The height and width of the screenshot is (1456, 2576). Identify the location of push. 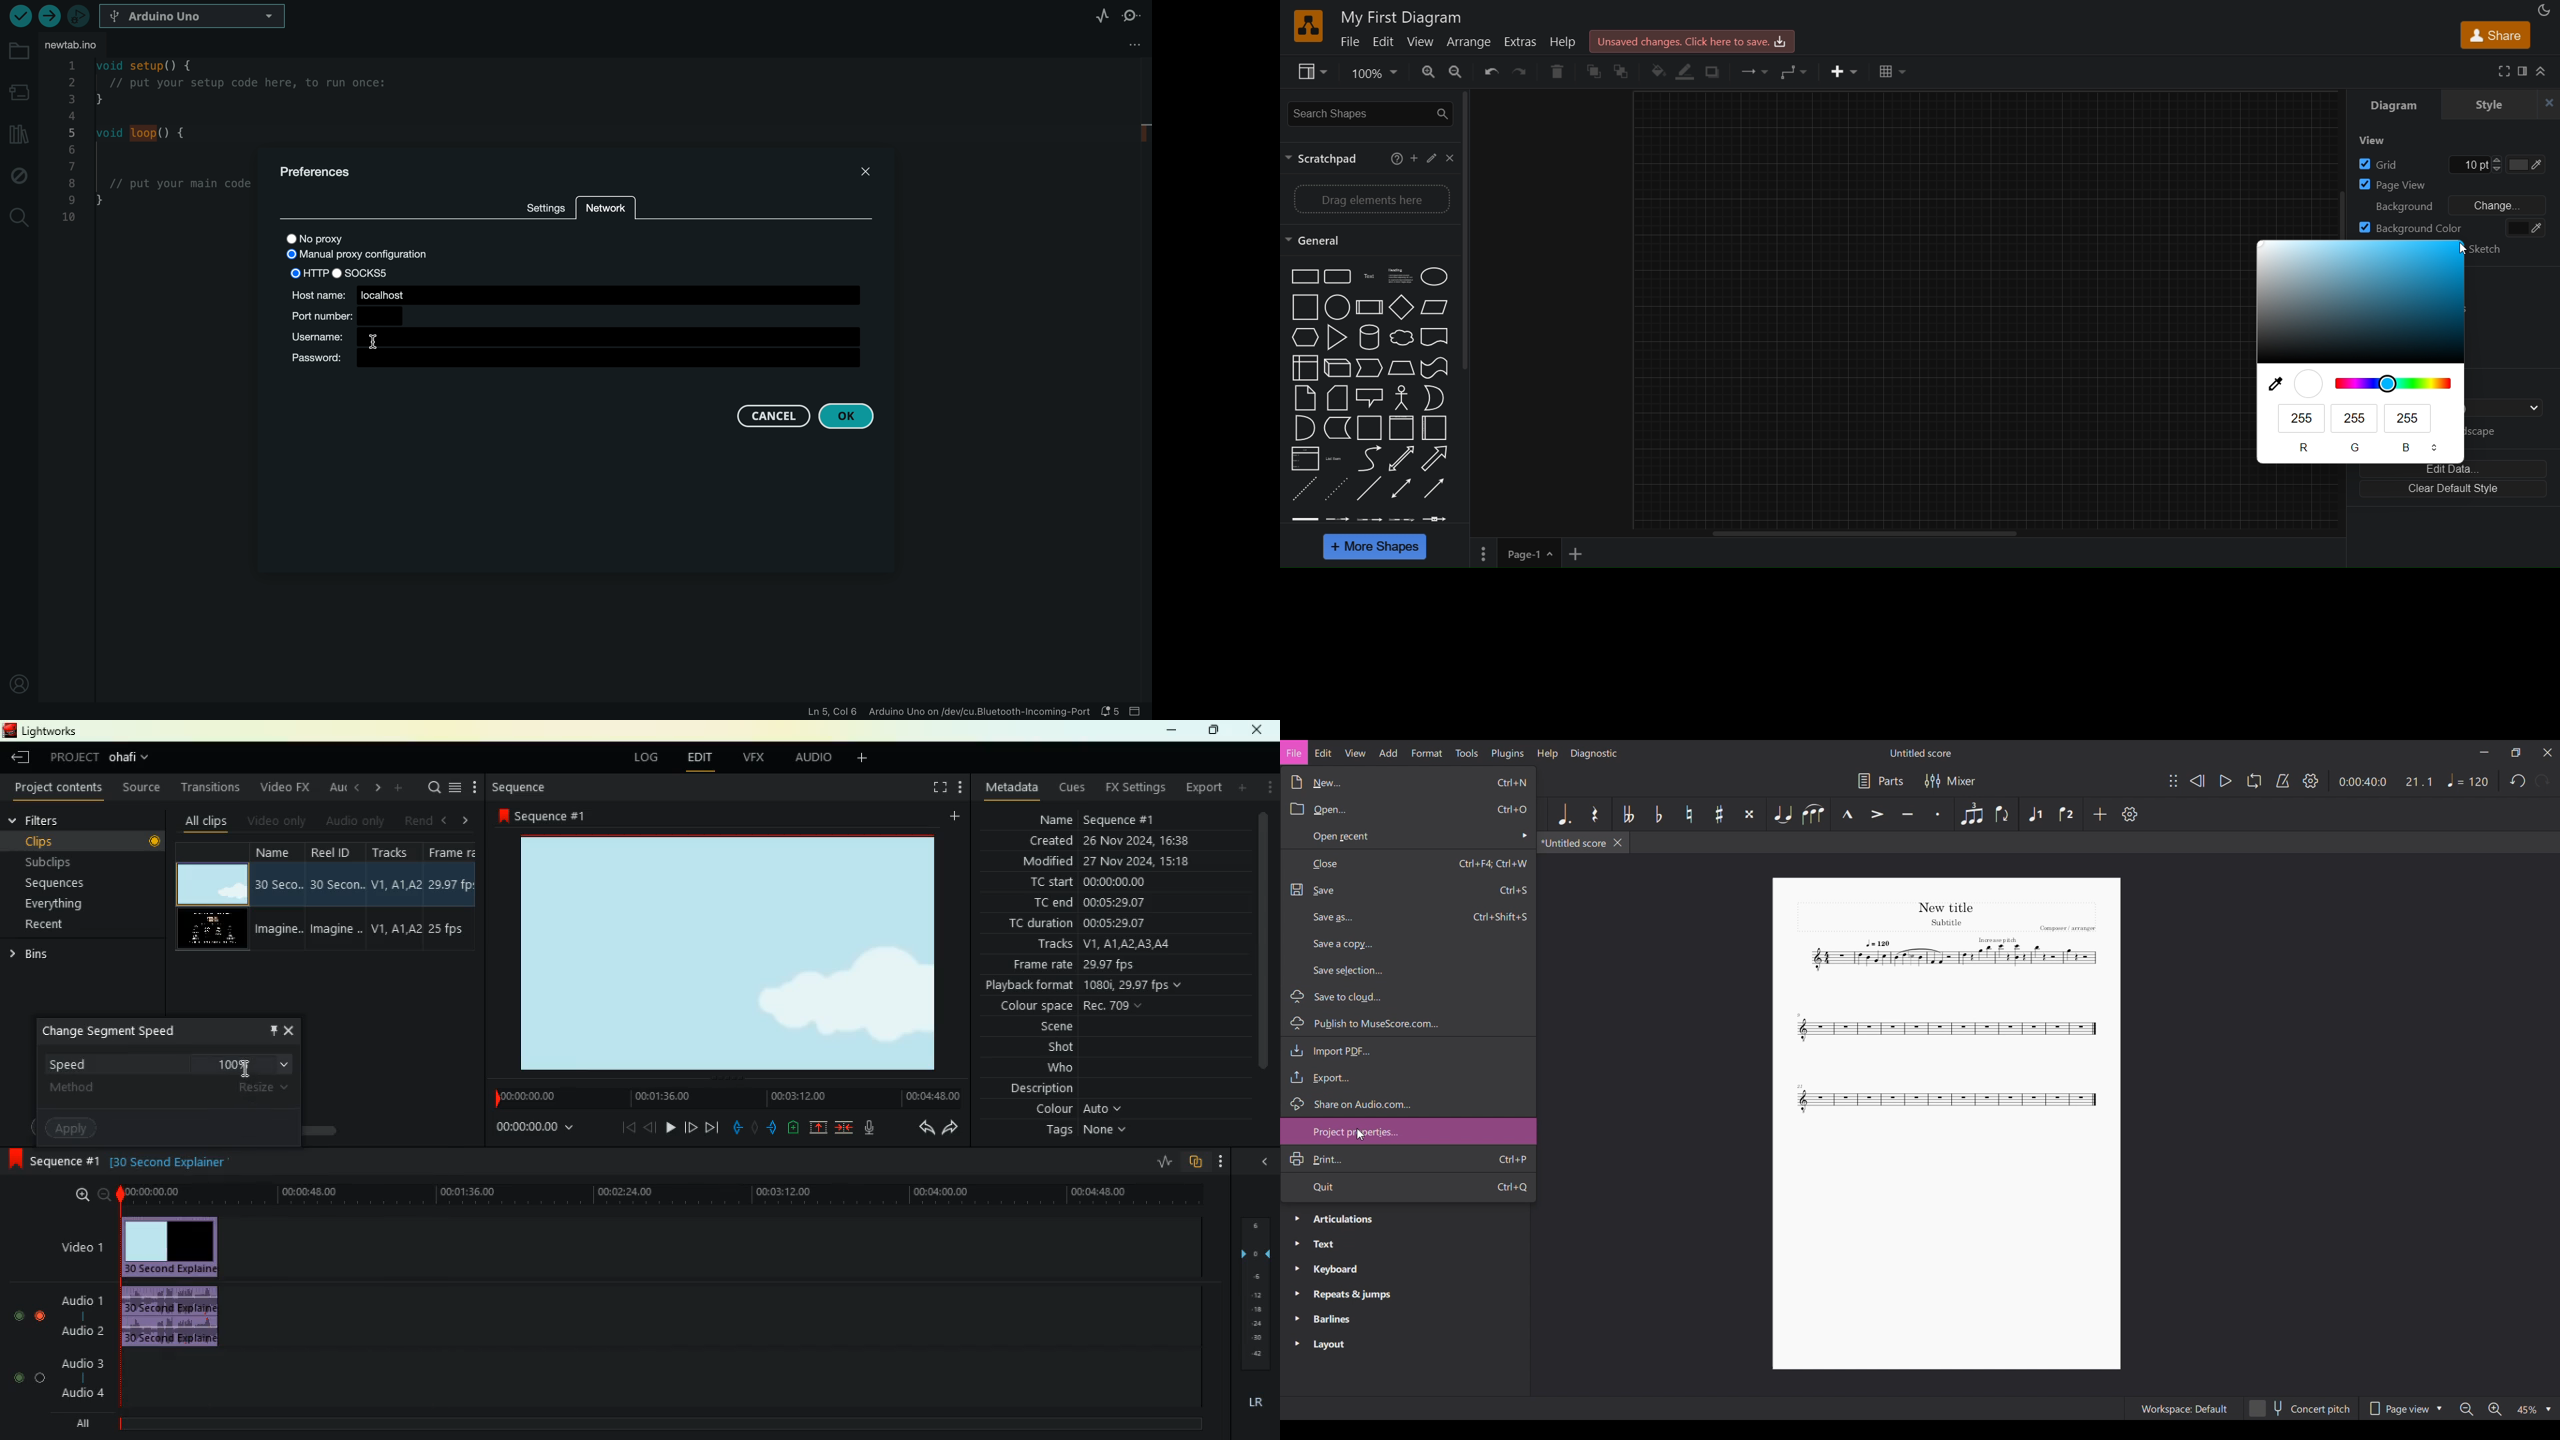
(774, 1128).